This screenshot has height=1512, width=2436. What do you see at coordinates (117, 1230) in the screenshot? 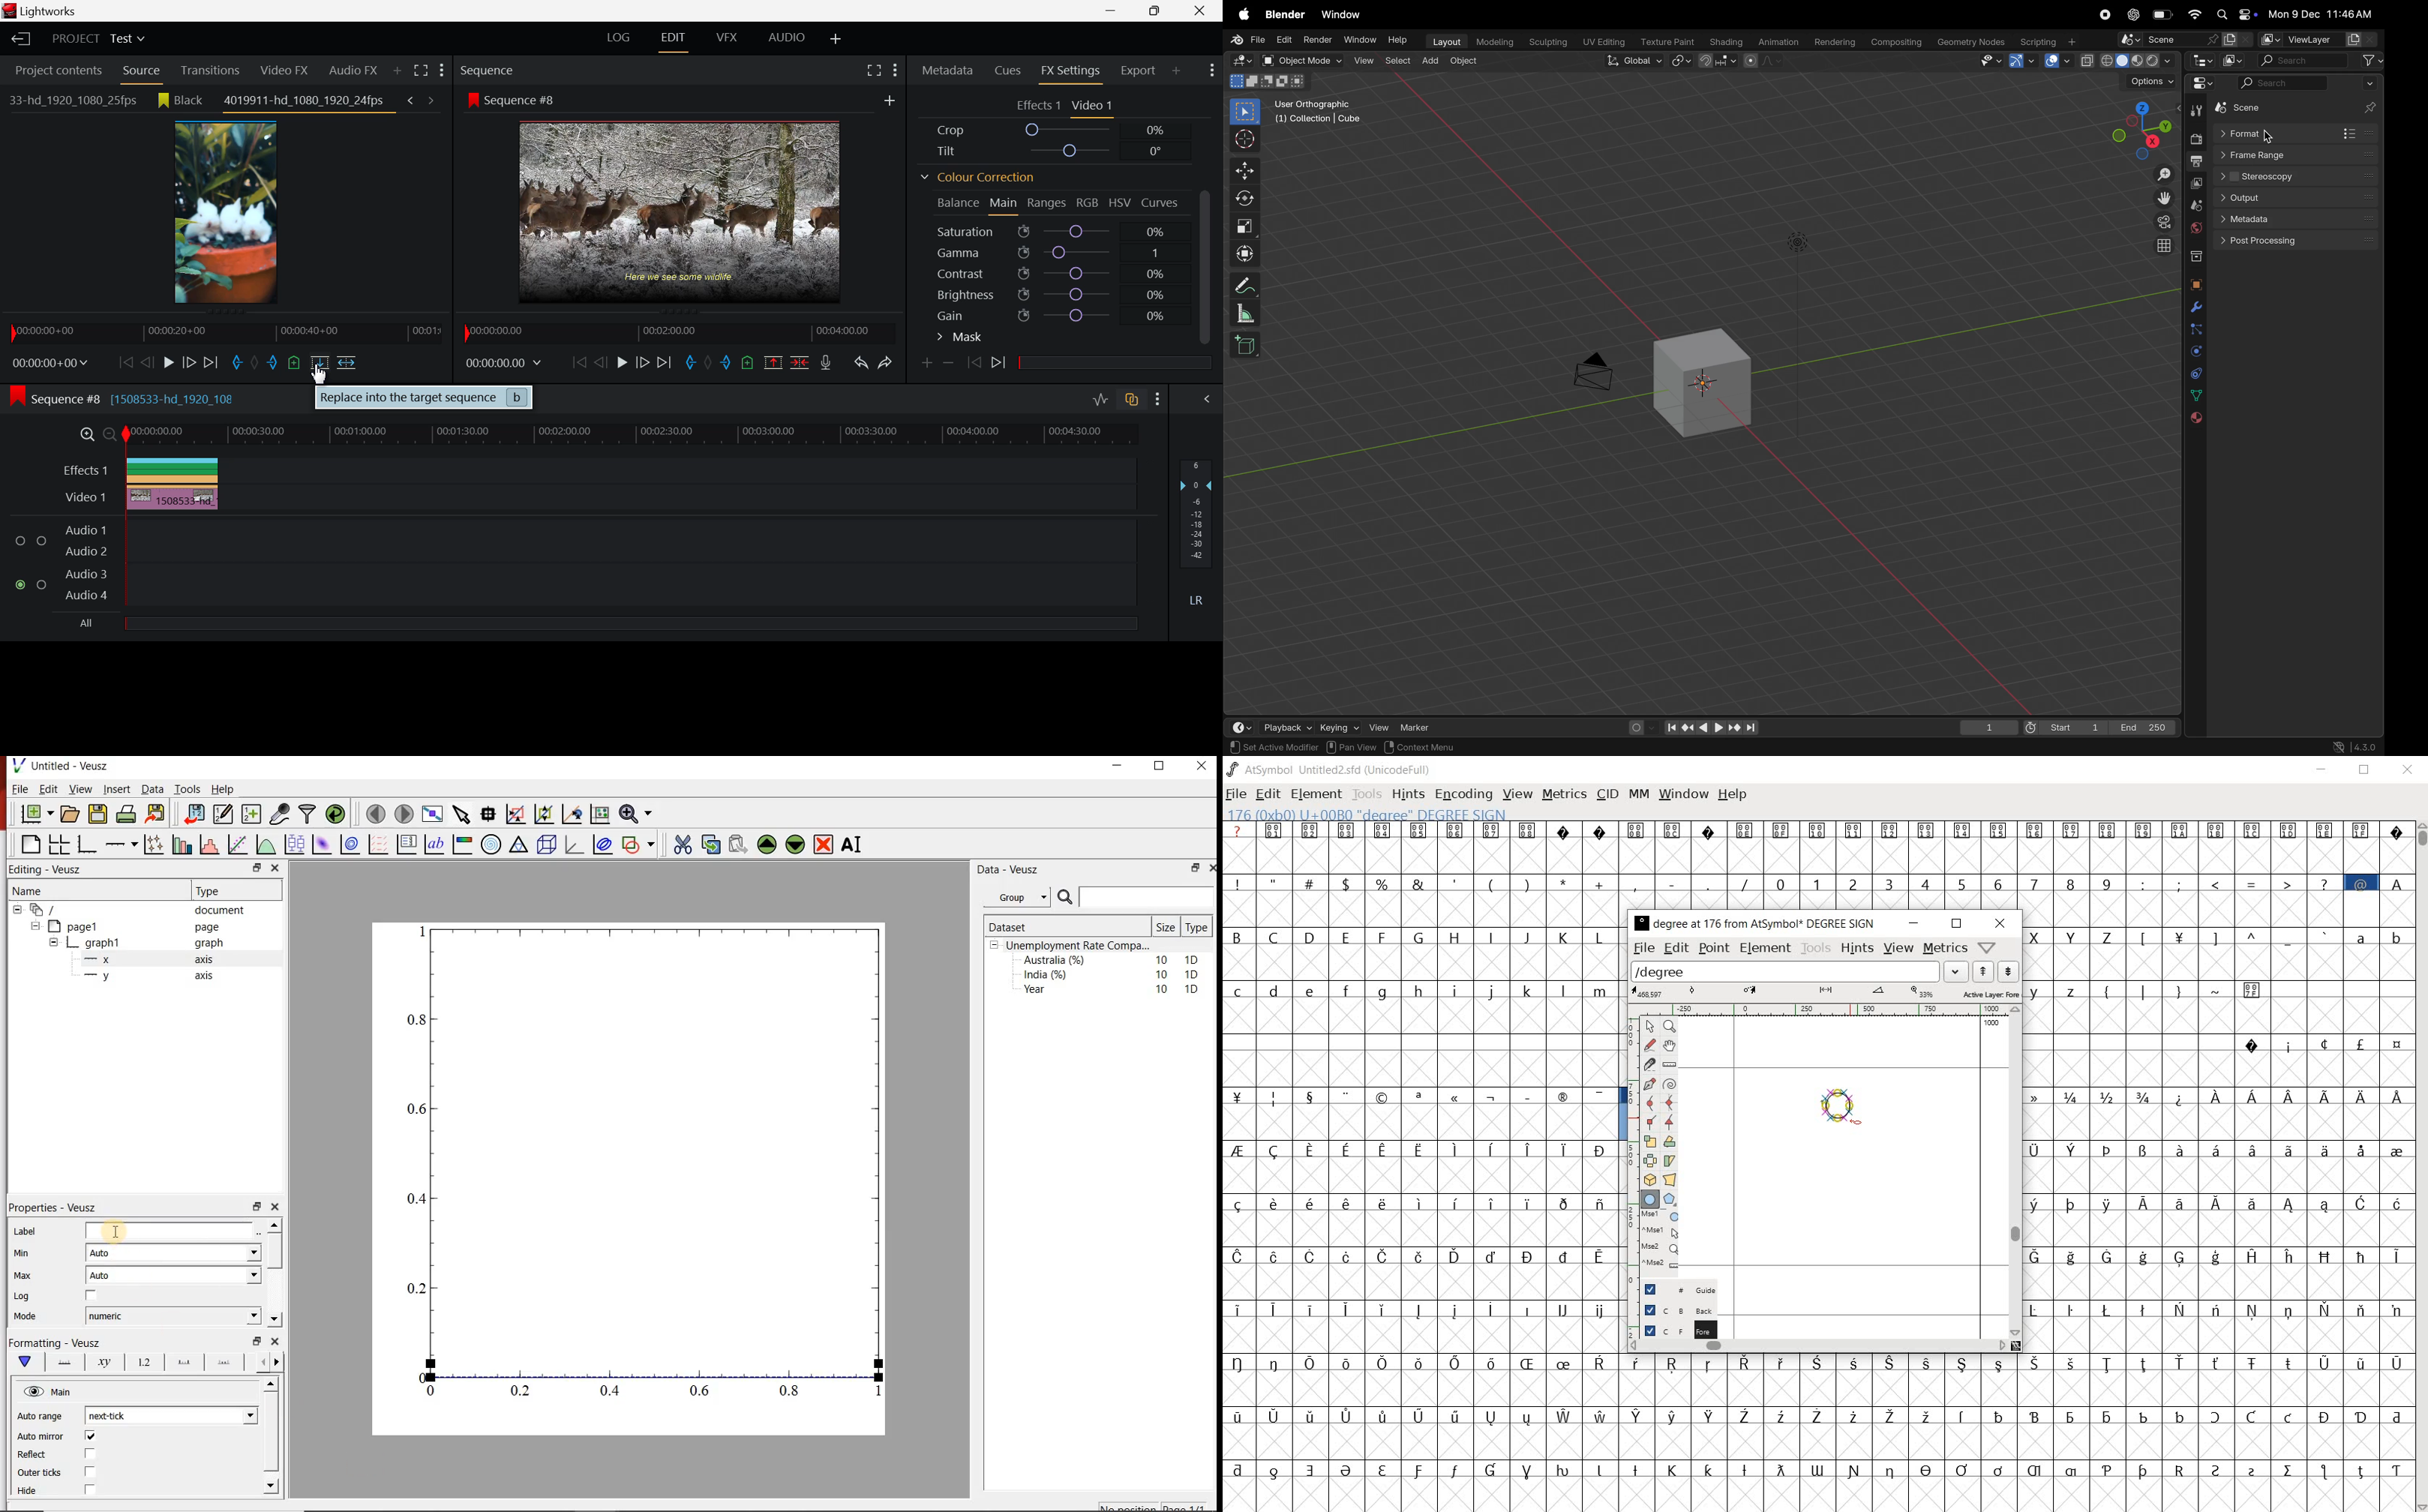
I see `cursor` at bounding box center [117, 1230].